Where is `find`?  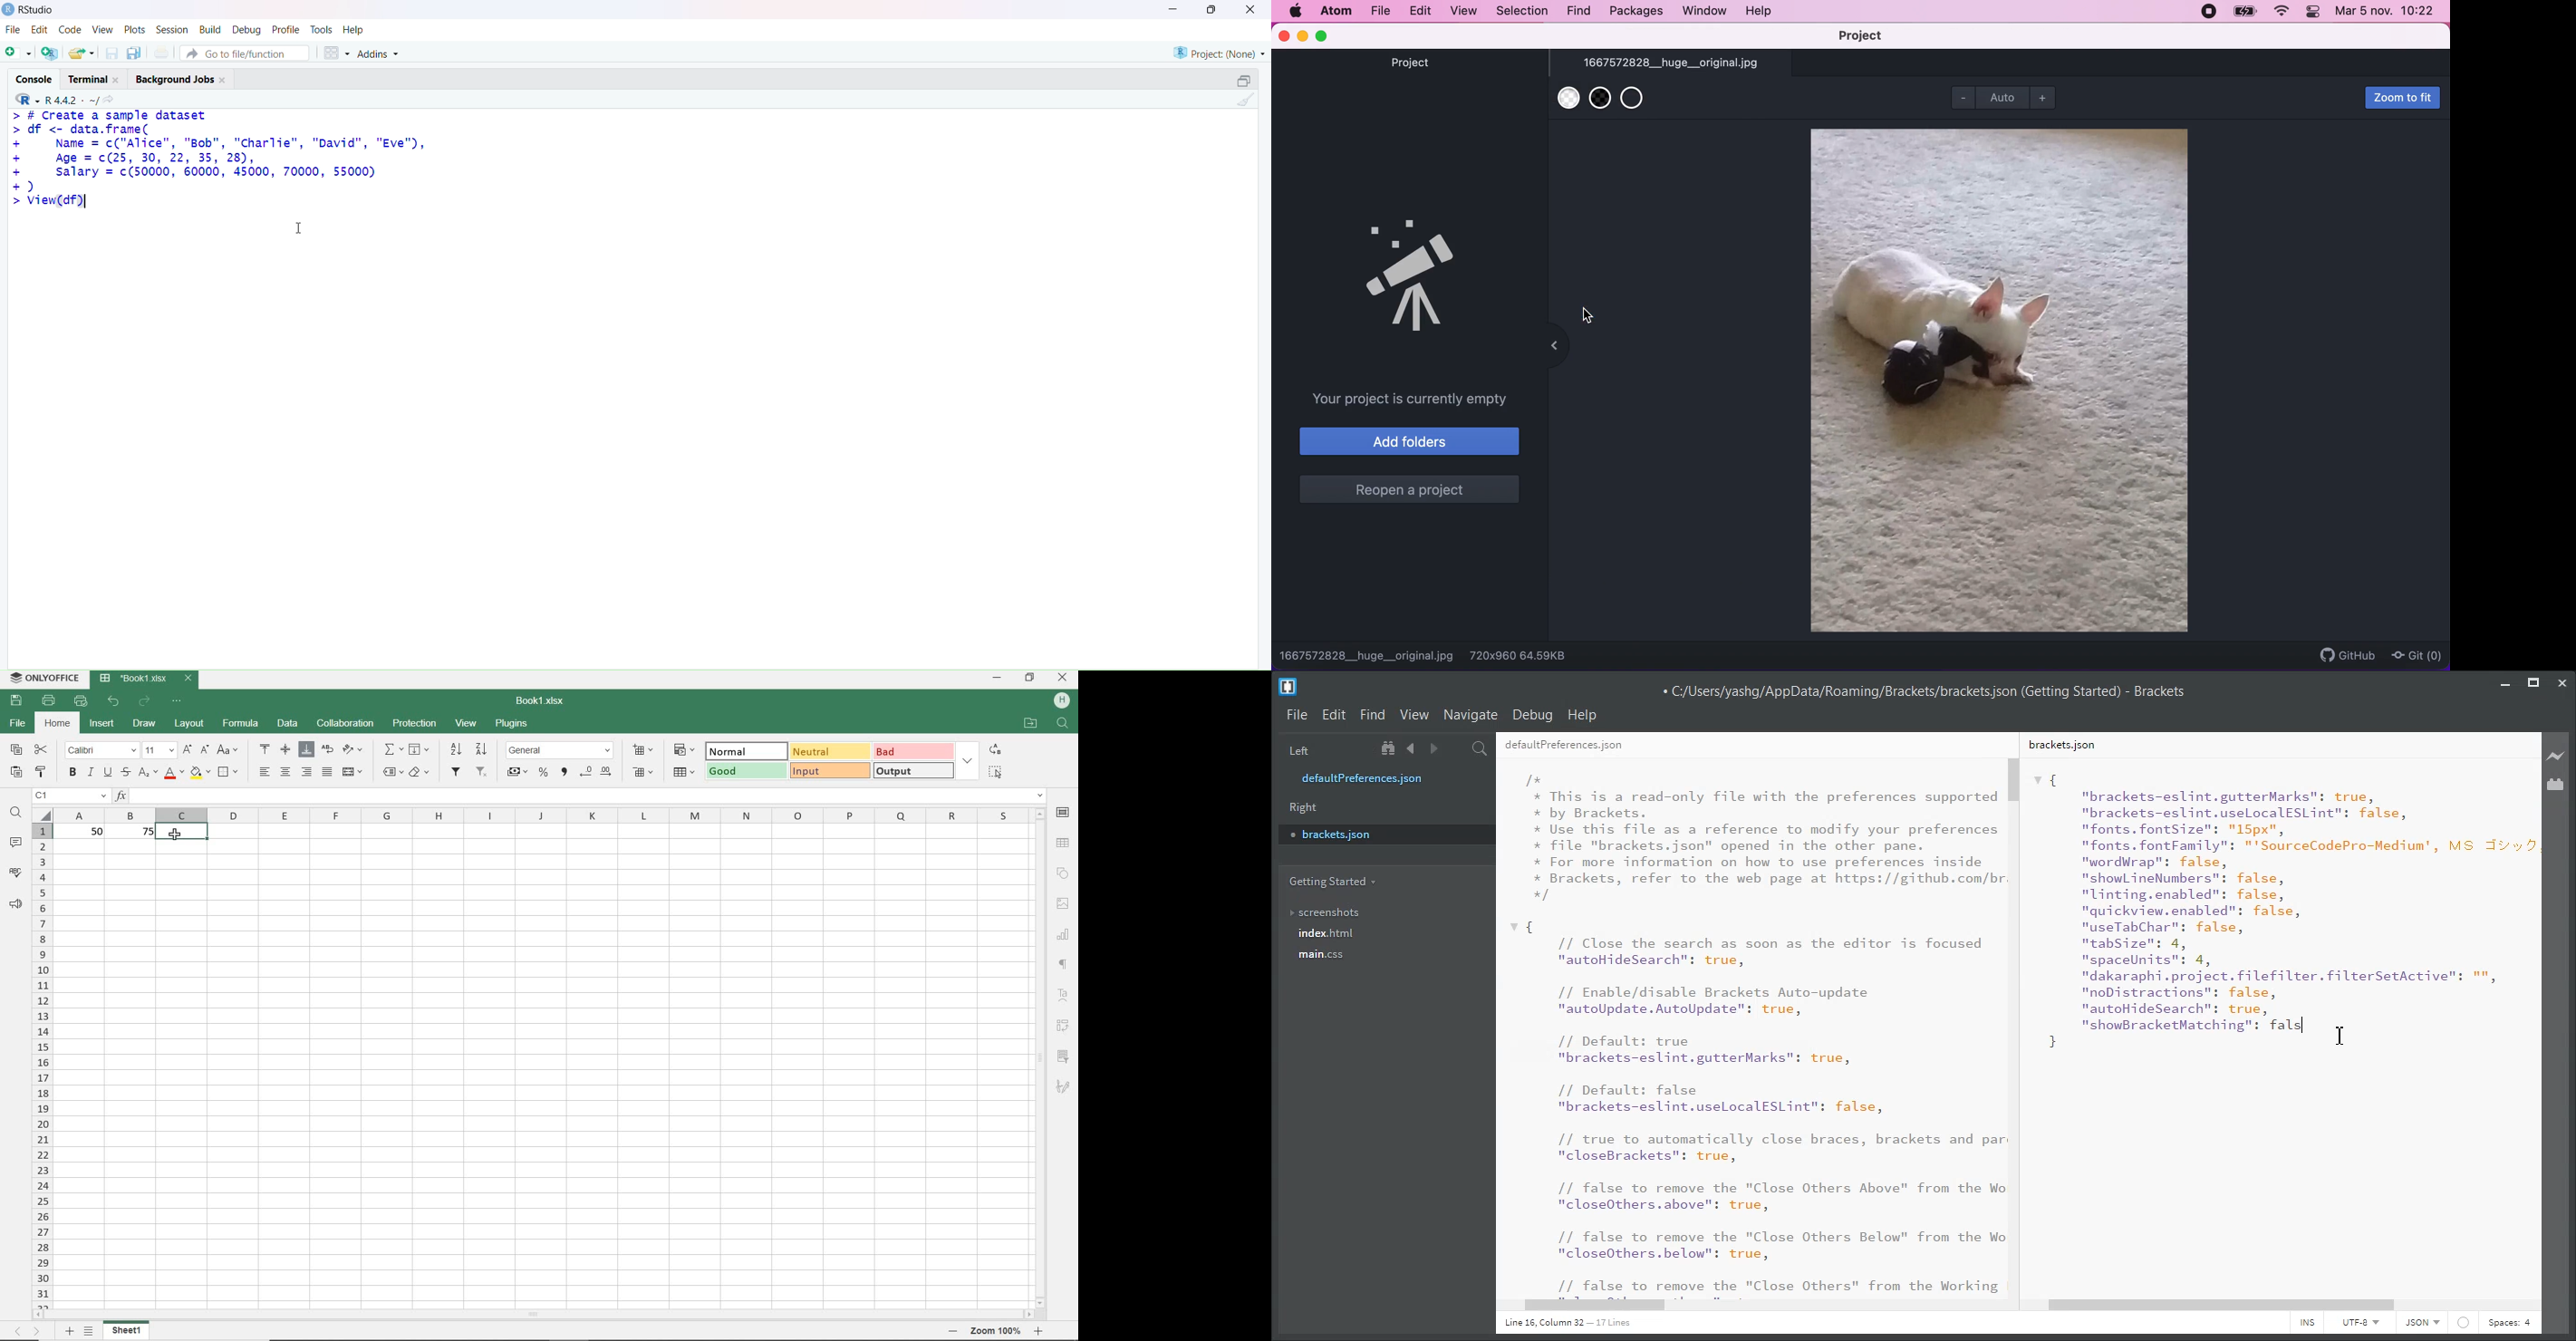
find is located at coordinates (15, 814).